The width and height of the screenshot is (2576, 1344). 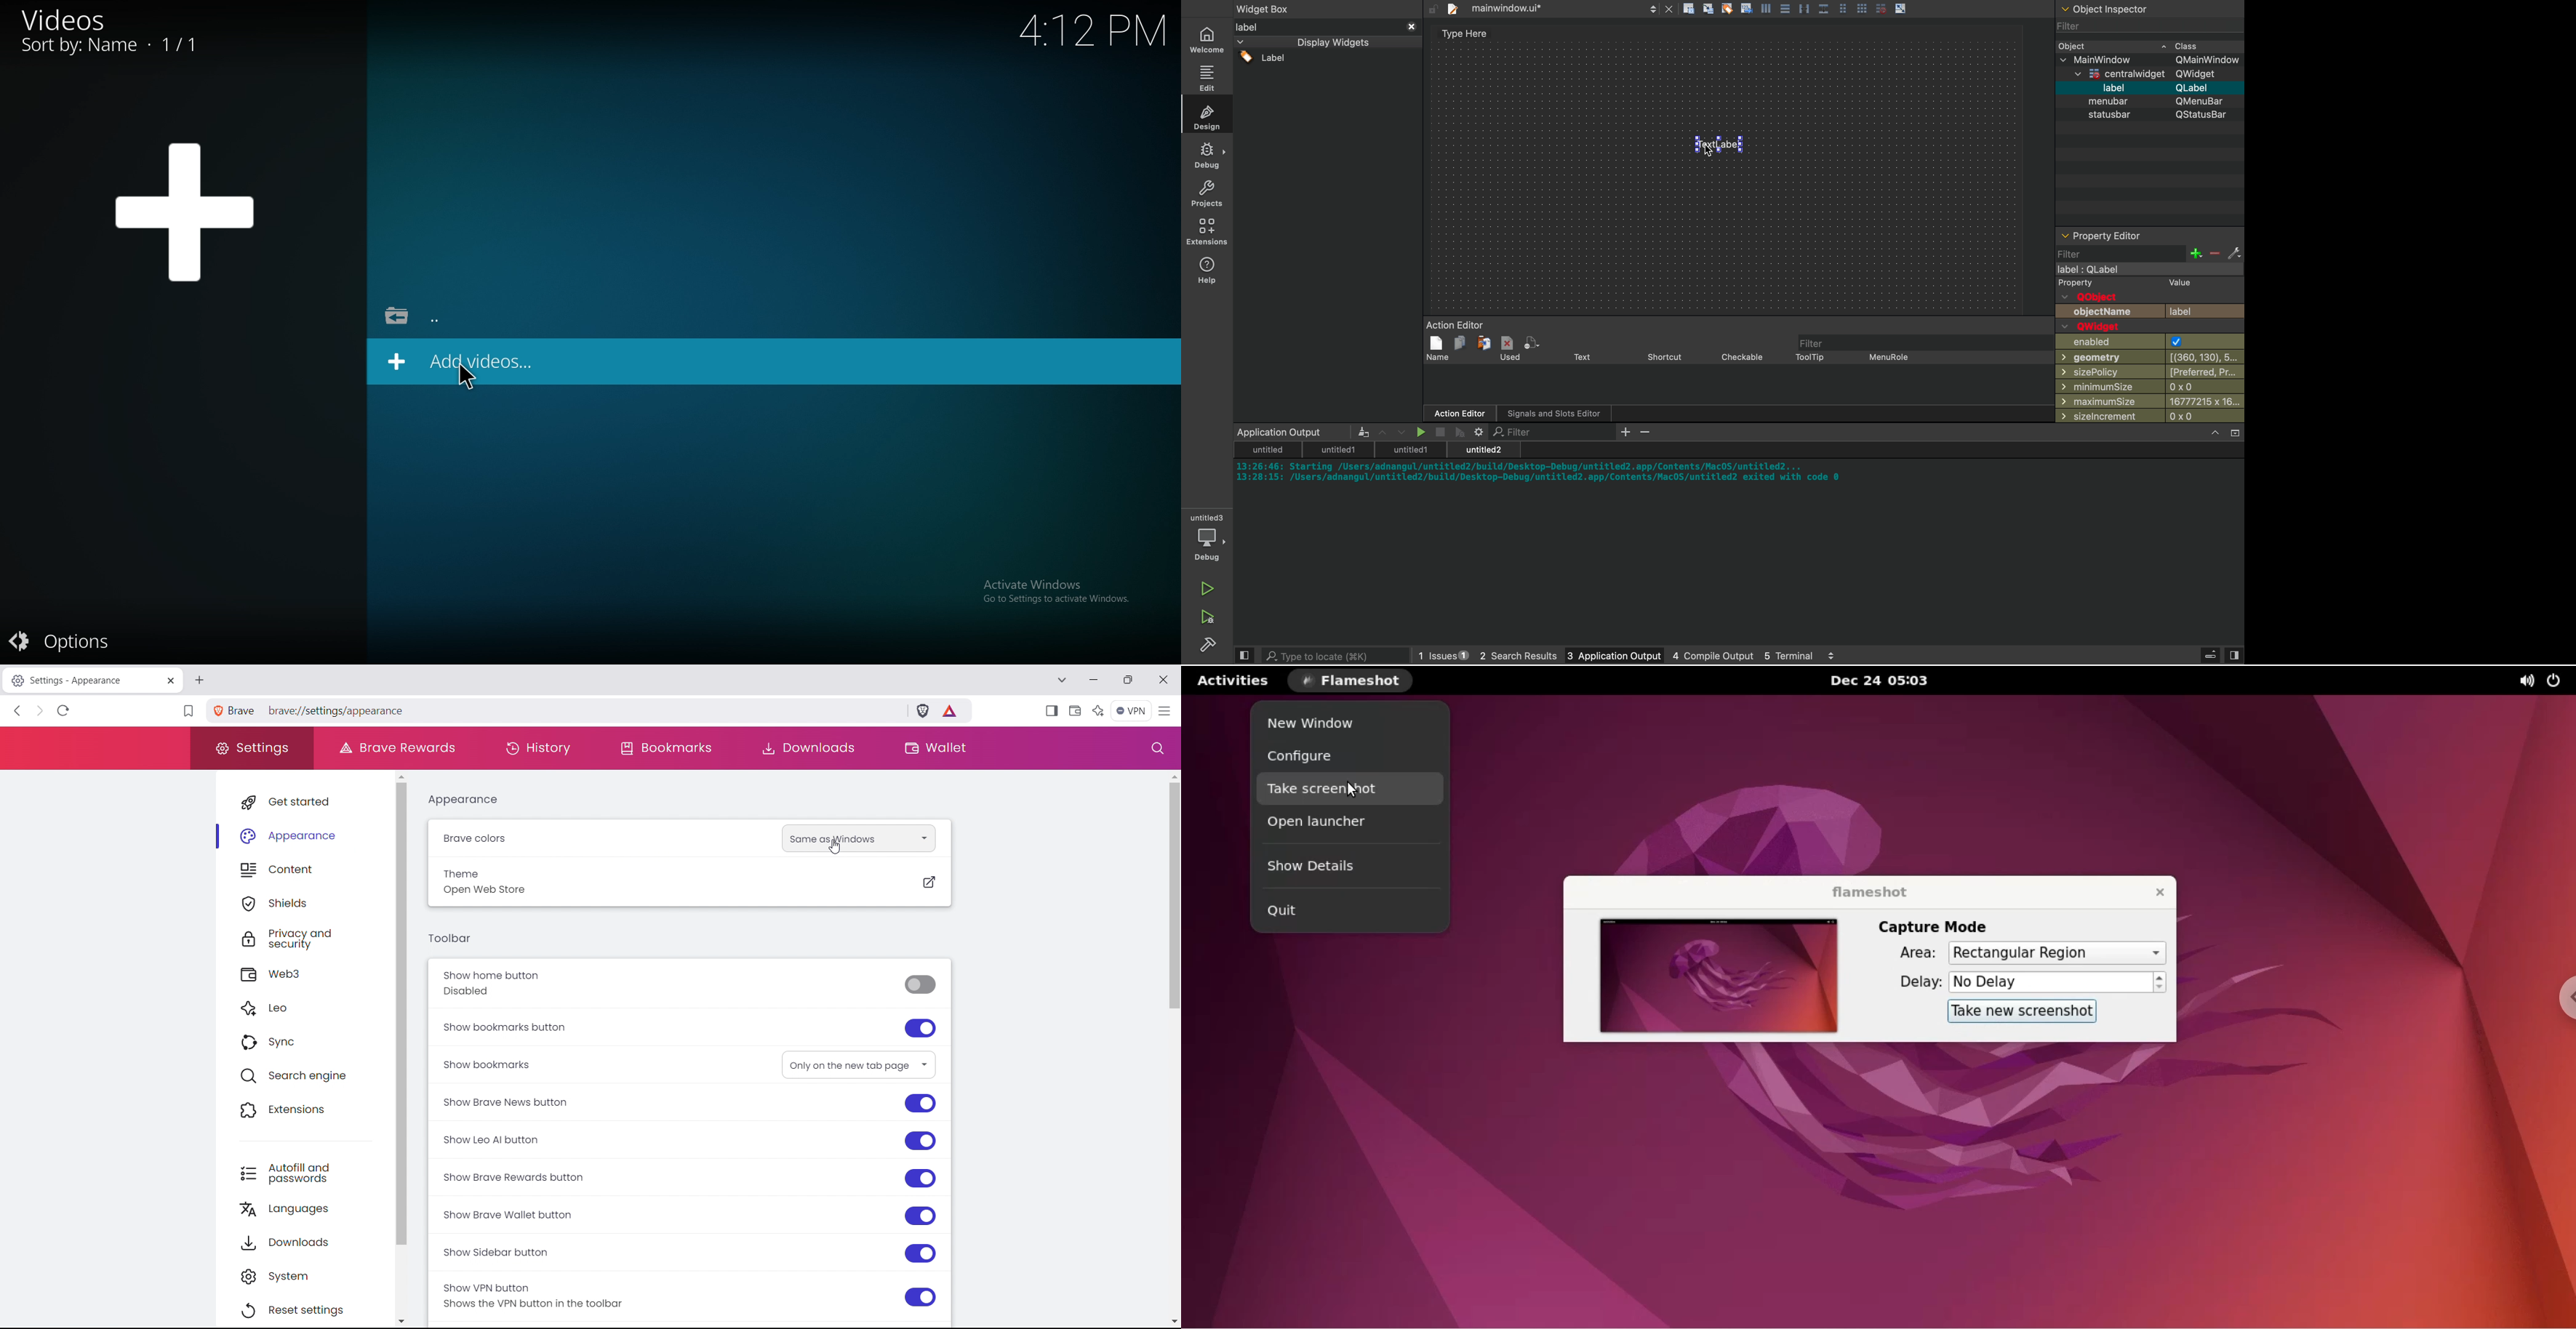 What do you see at coordinates (1207, 617) in the screenshot?
I see `debug and run` at bounding box center [1207, 617].